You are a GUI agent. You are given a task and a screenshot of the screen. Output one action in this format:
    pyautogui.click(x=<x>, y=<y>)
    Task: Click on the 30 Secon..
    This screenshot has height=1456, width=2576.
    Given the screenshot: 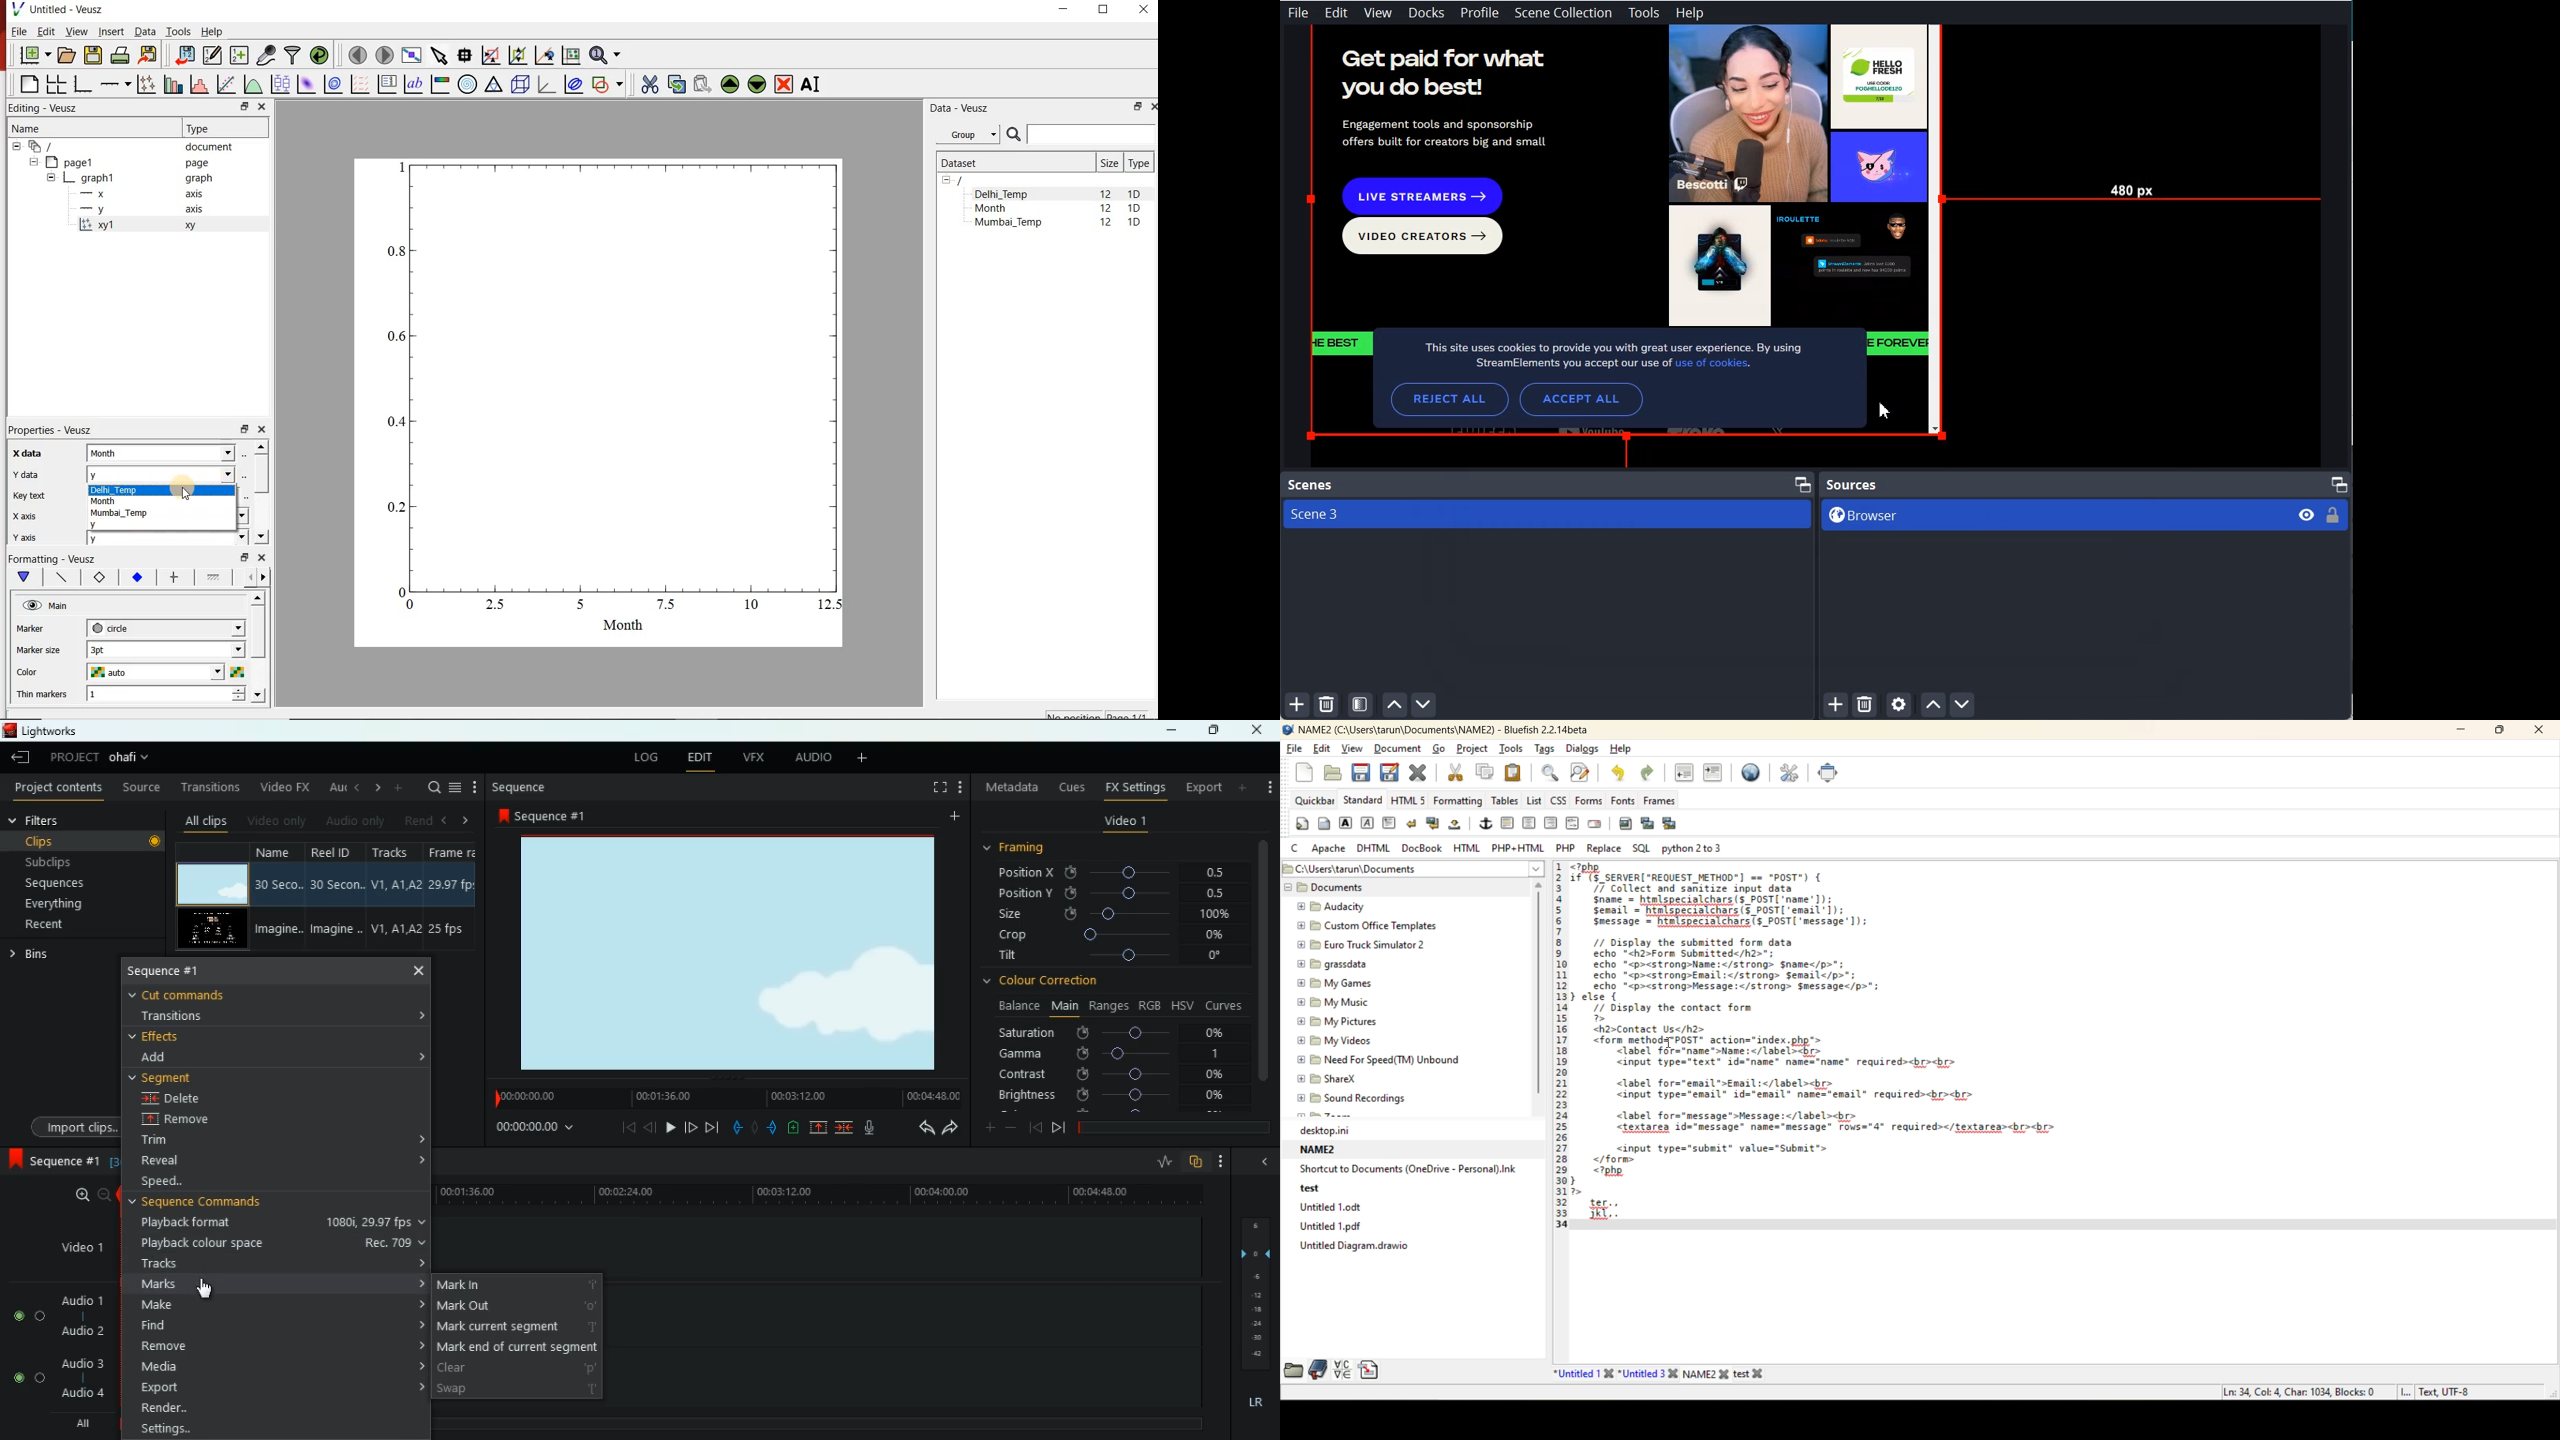 What is the action you would take?
    pyautogui.click(x=339, y=882)
    